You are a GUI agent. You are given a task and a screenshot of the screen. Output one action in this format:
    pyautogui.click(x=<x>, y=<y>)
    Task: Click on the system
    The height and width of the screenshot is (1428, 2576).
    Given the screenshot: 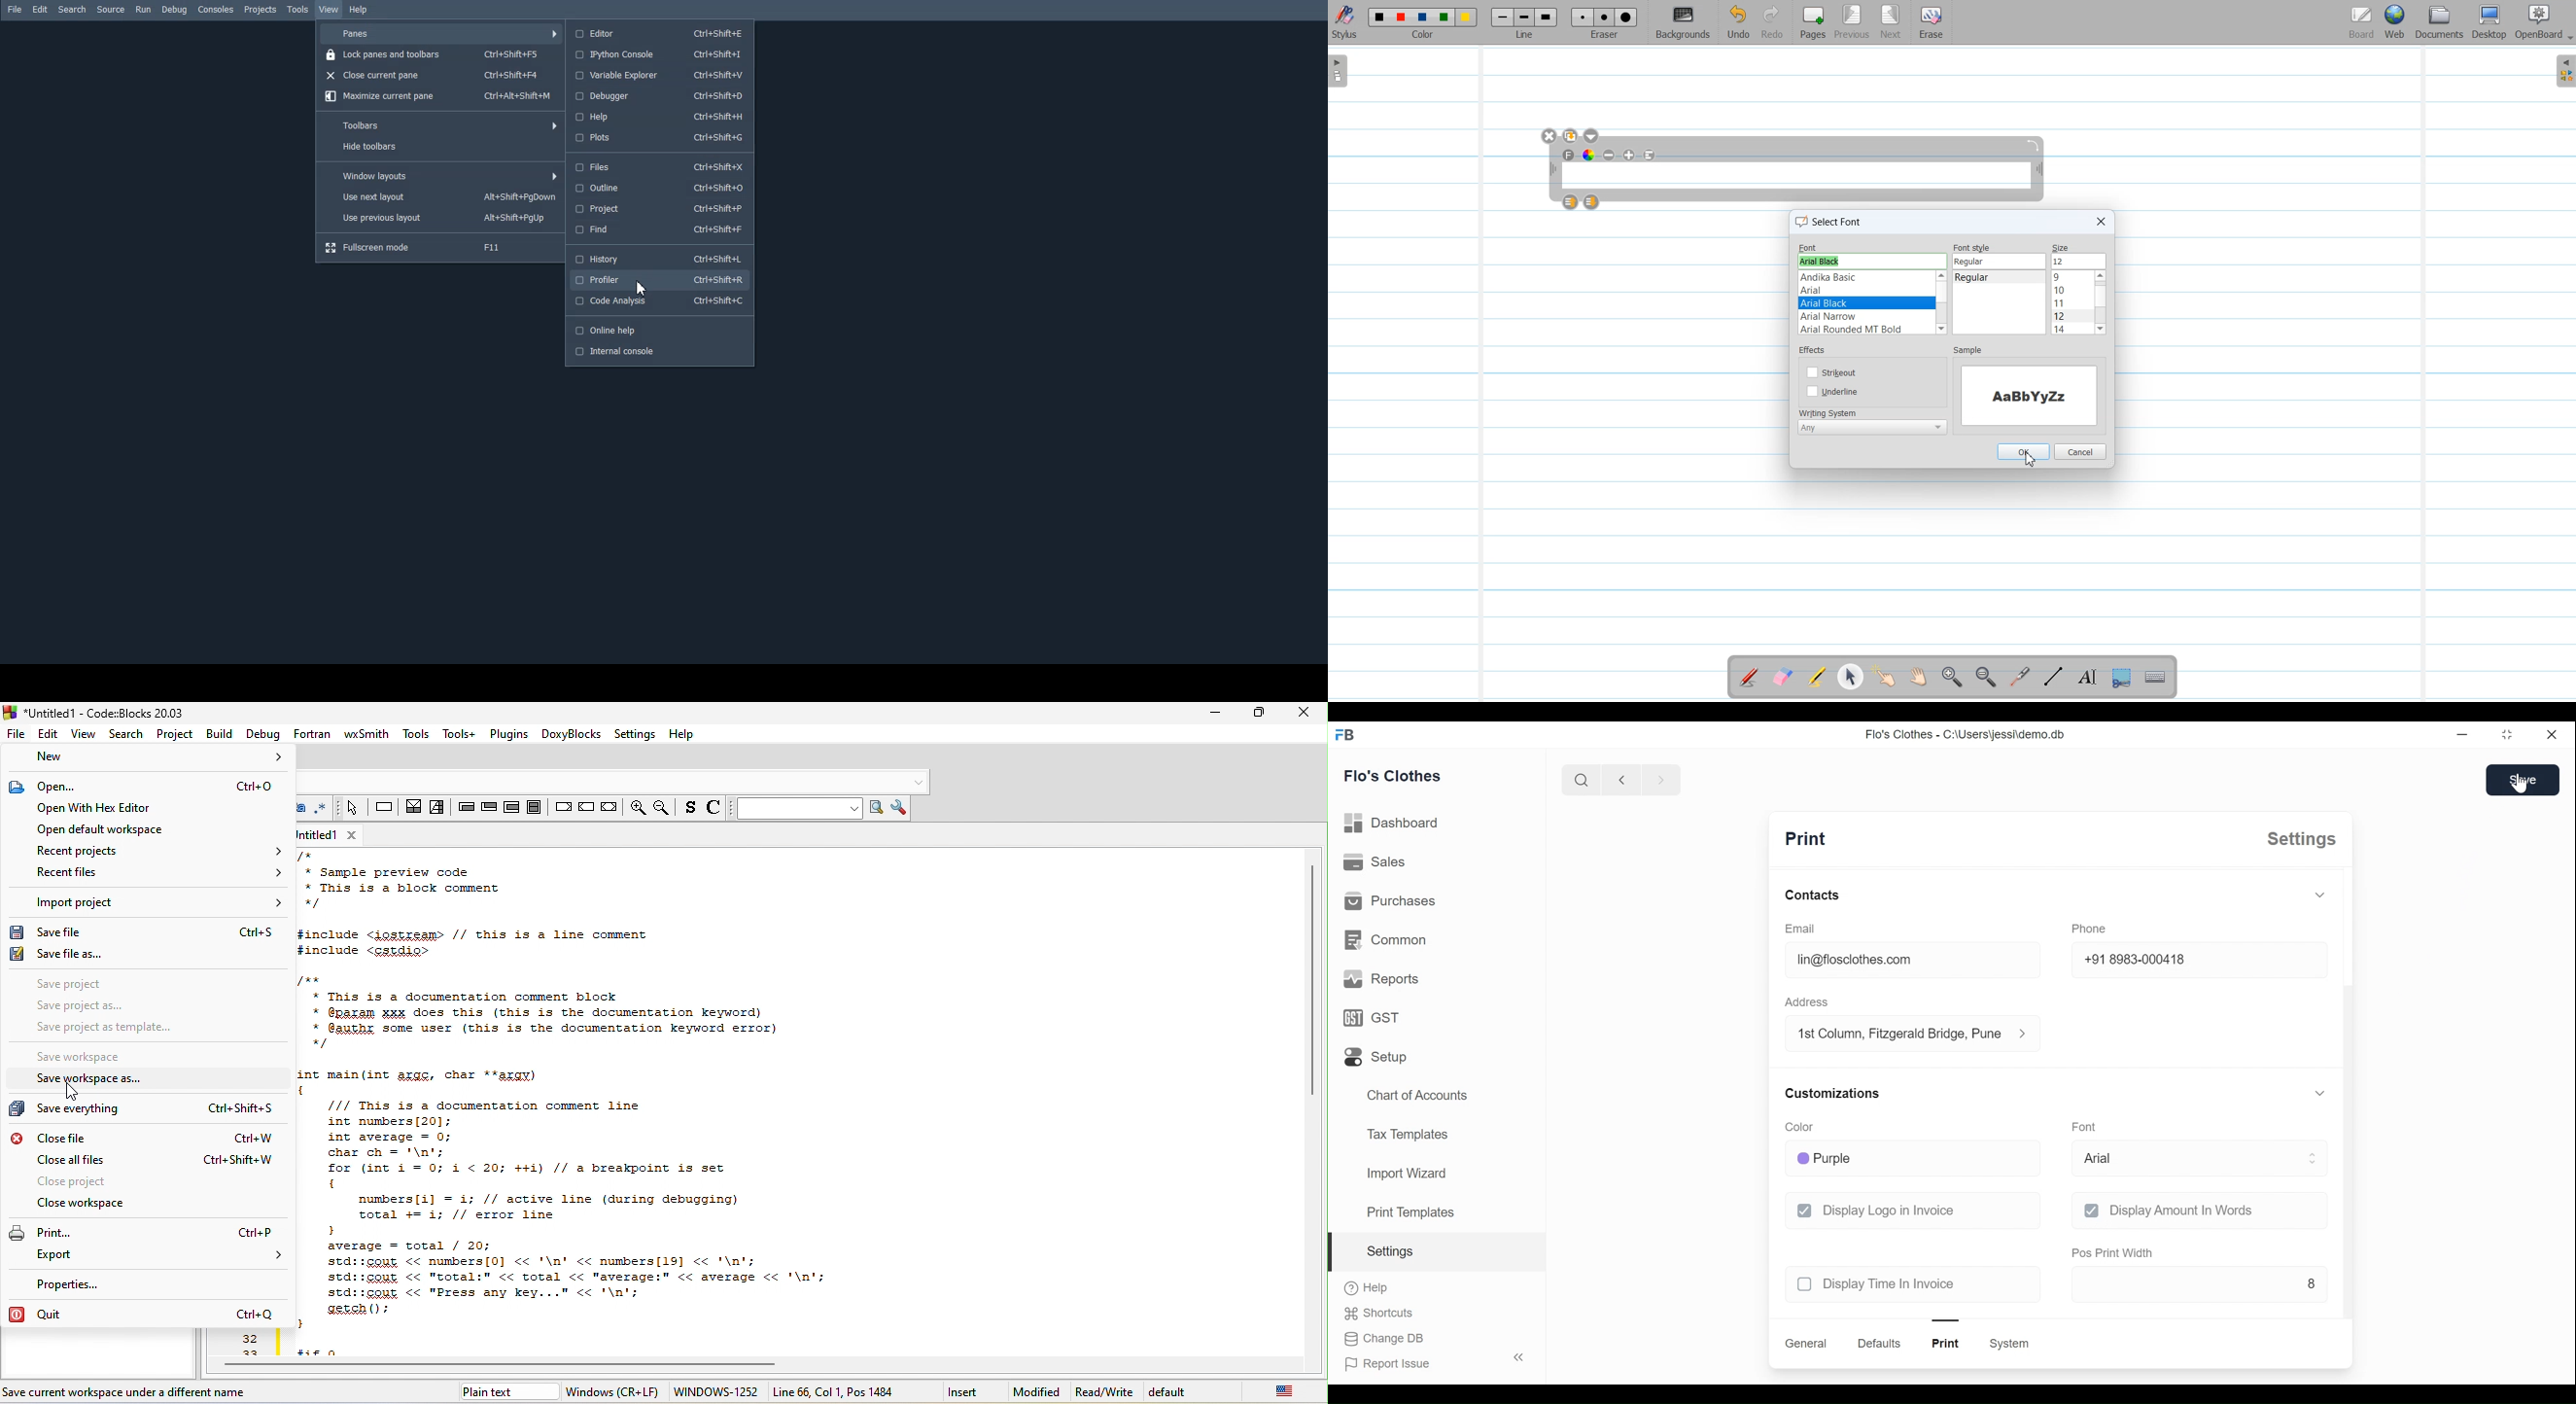 What is the action you would take?
    pyautogui.click(x=2009, y=1344)
    